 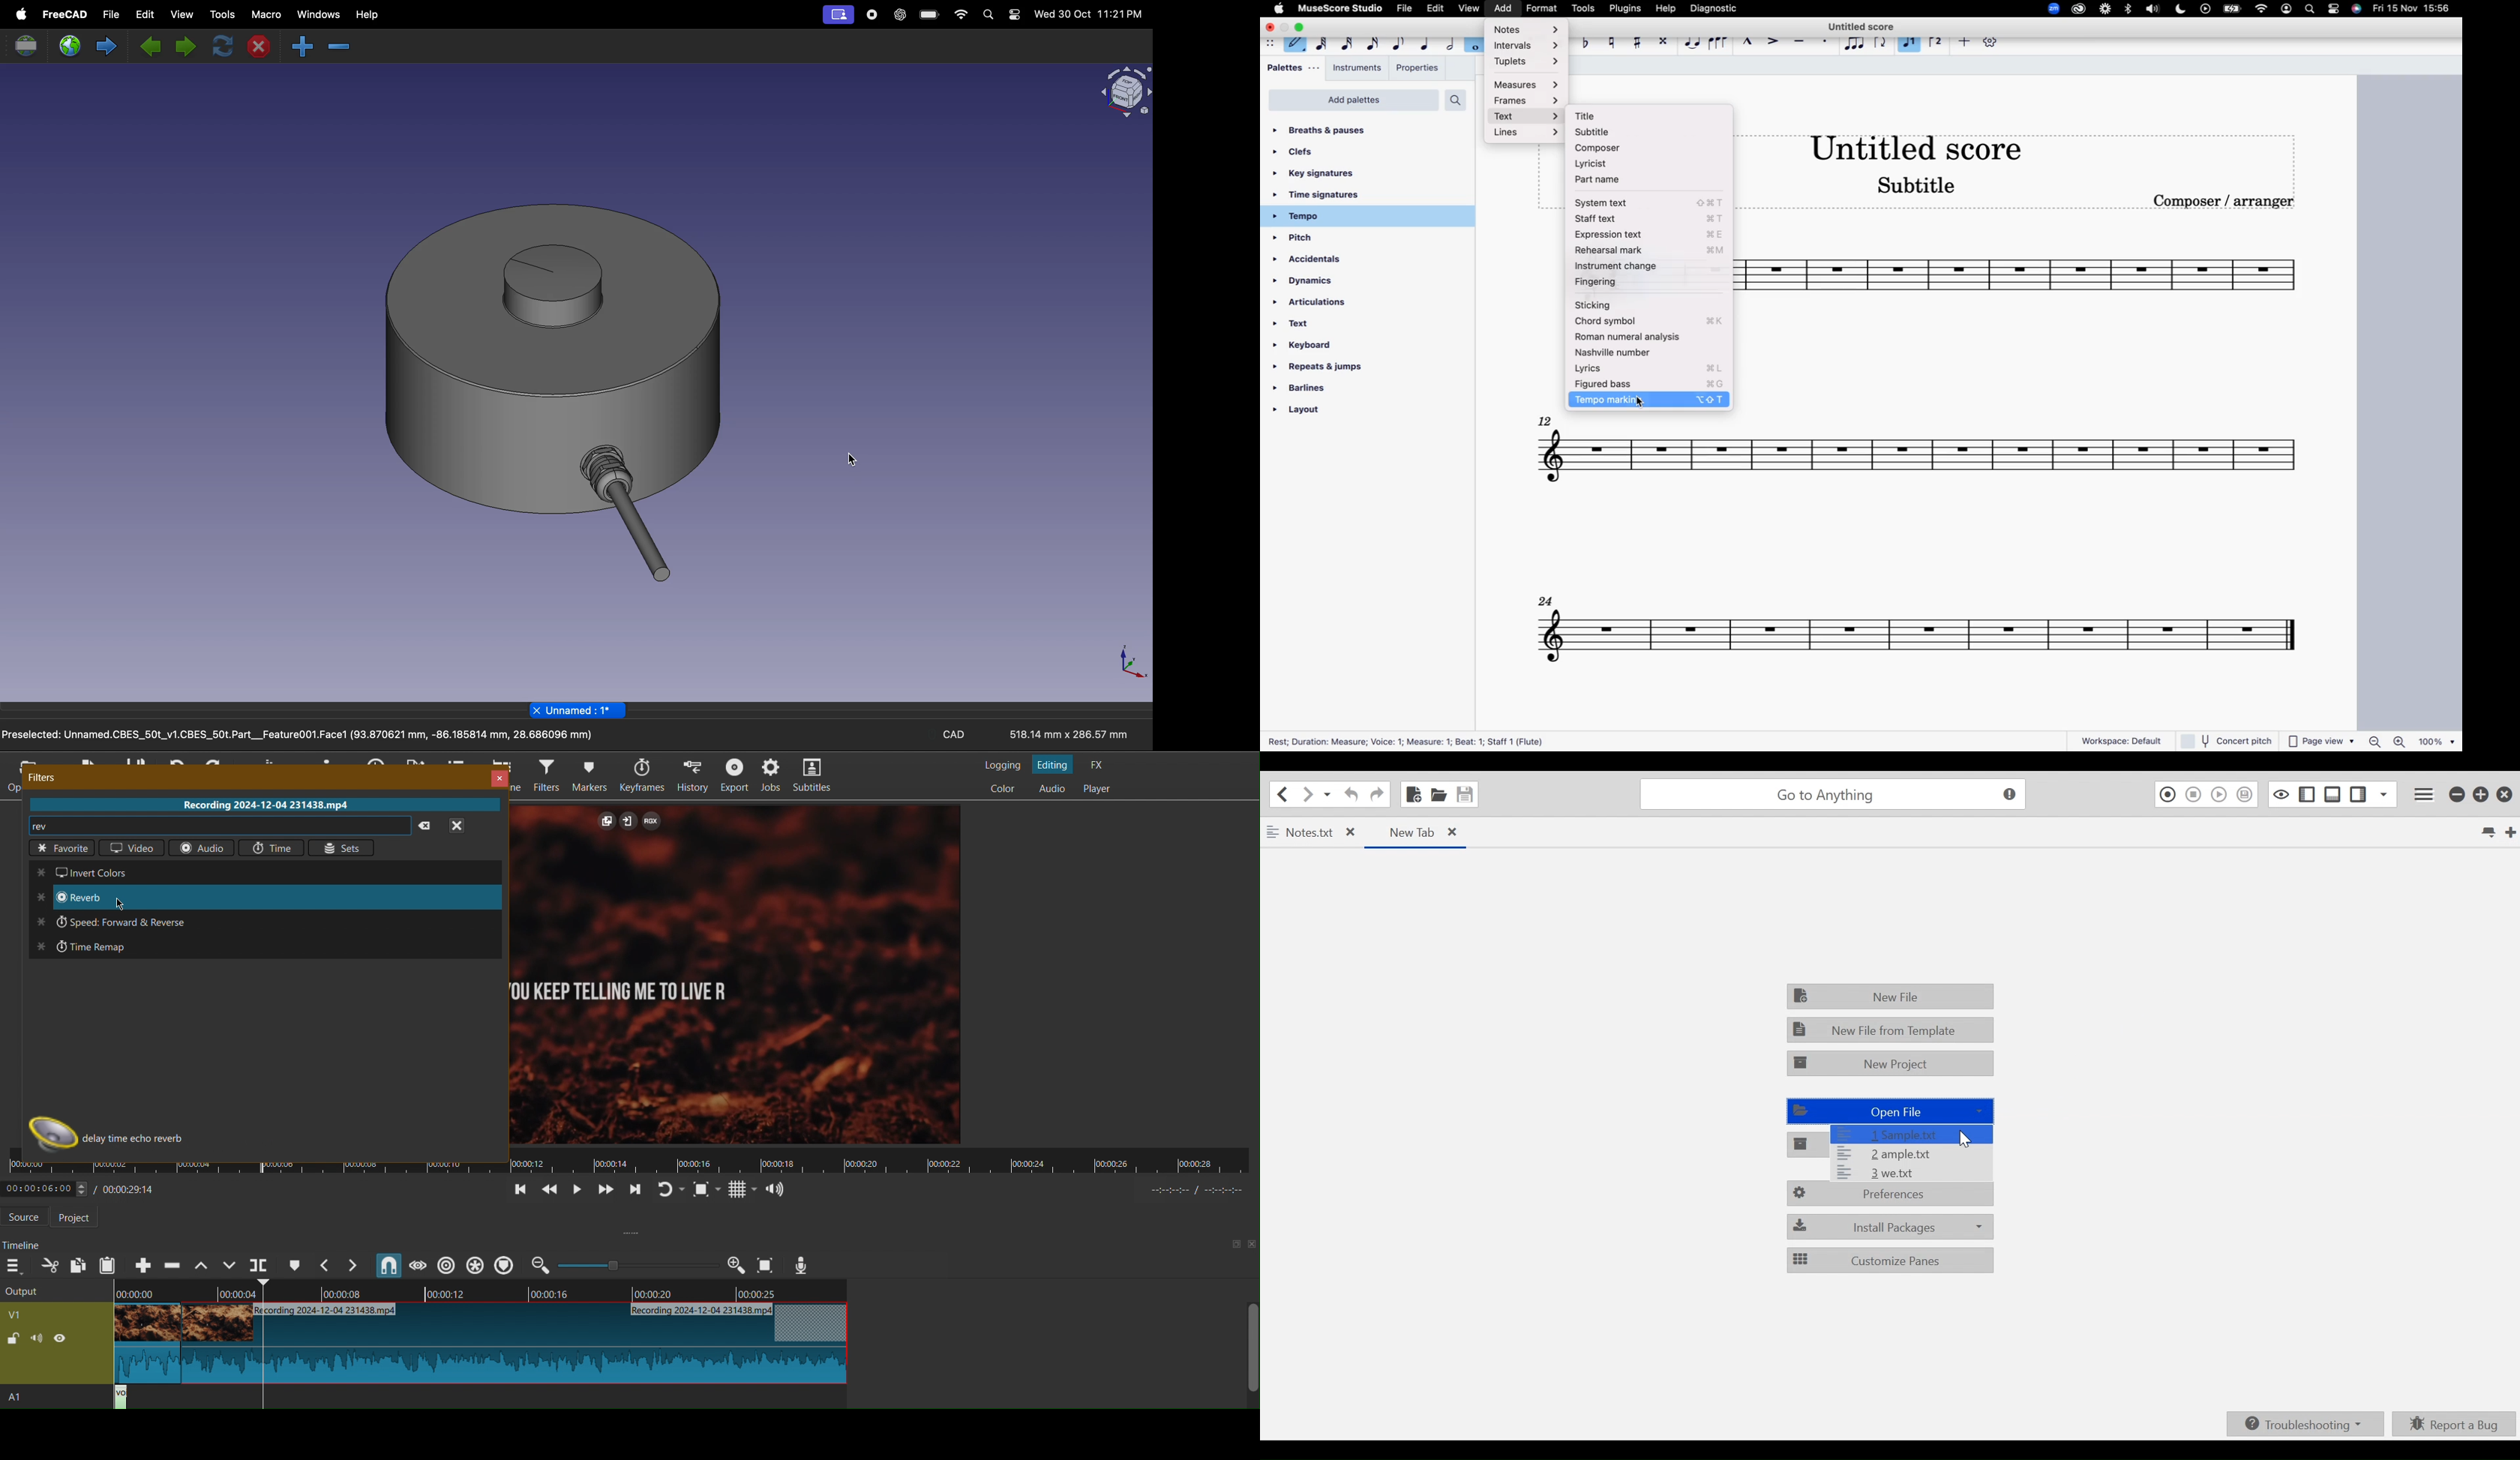 What do you see at coordinates (819, 776) in the screenshot?
I see `Subtitles` at bounding box center [819, 776].